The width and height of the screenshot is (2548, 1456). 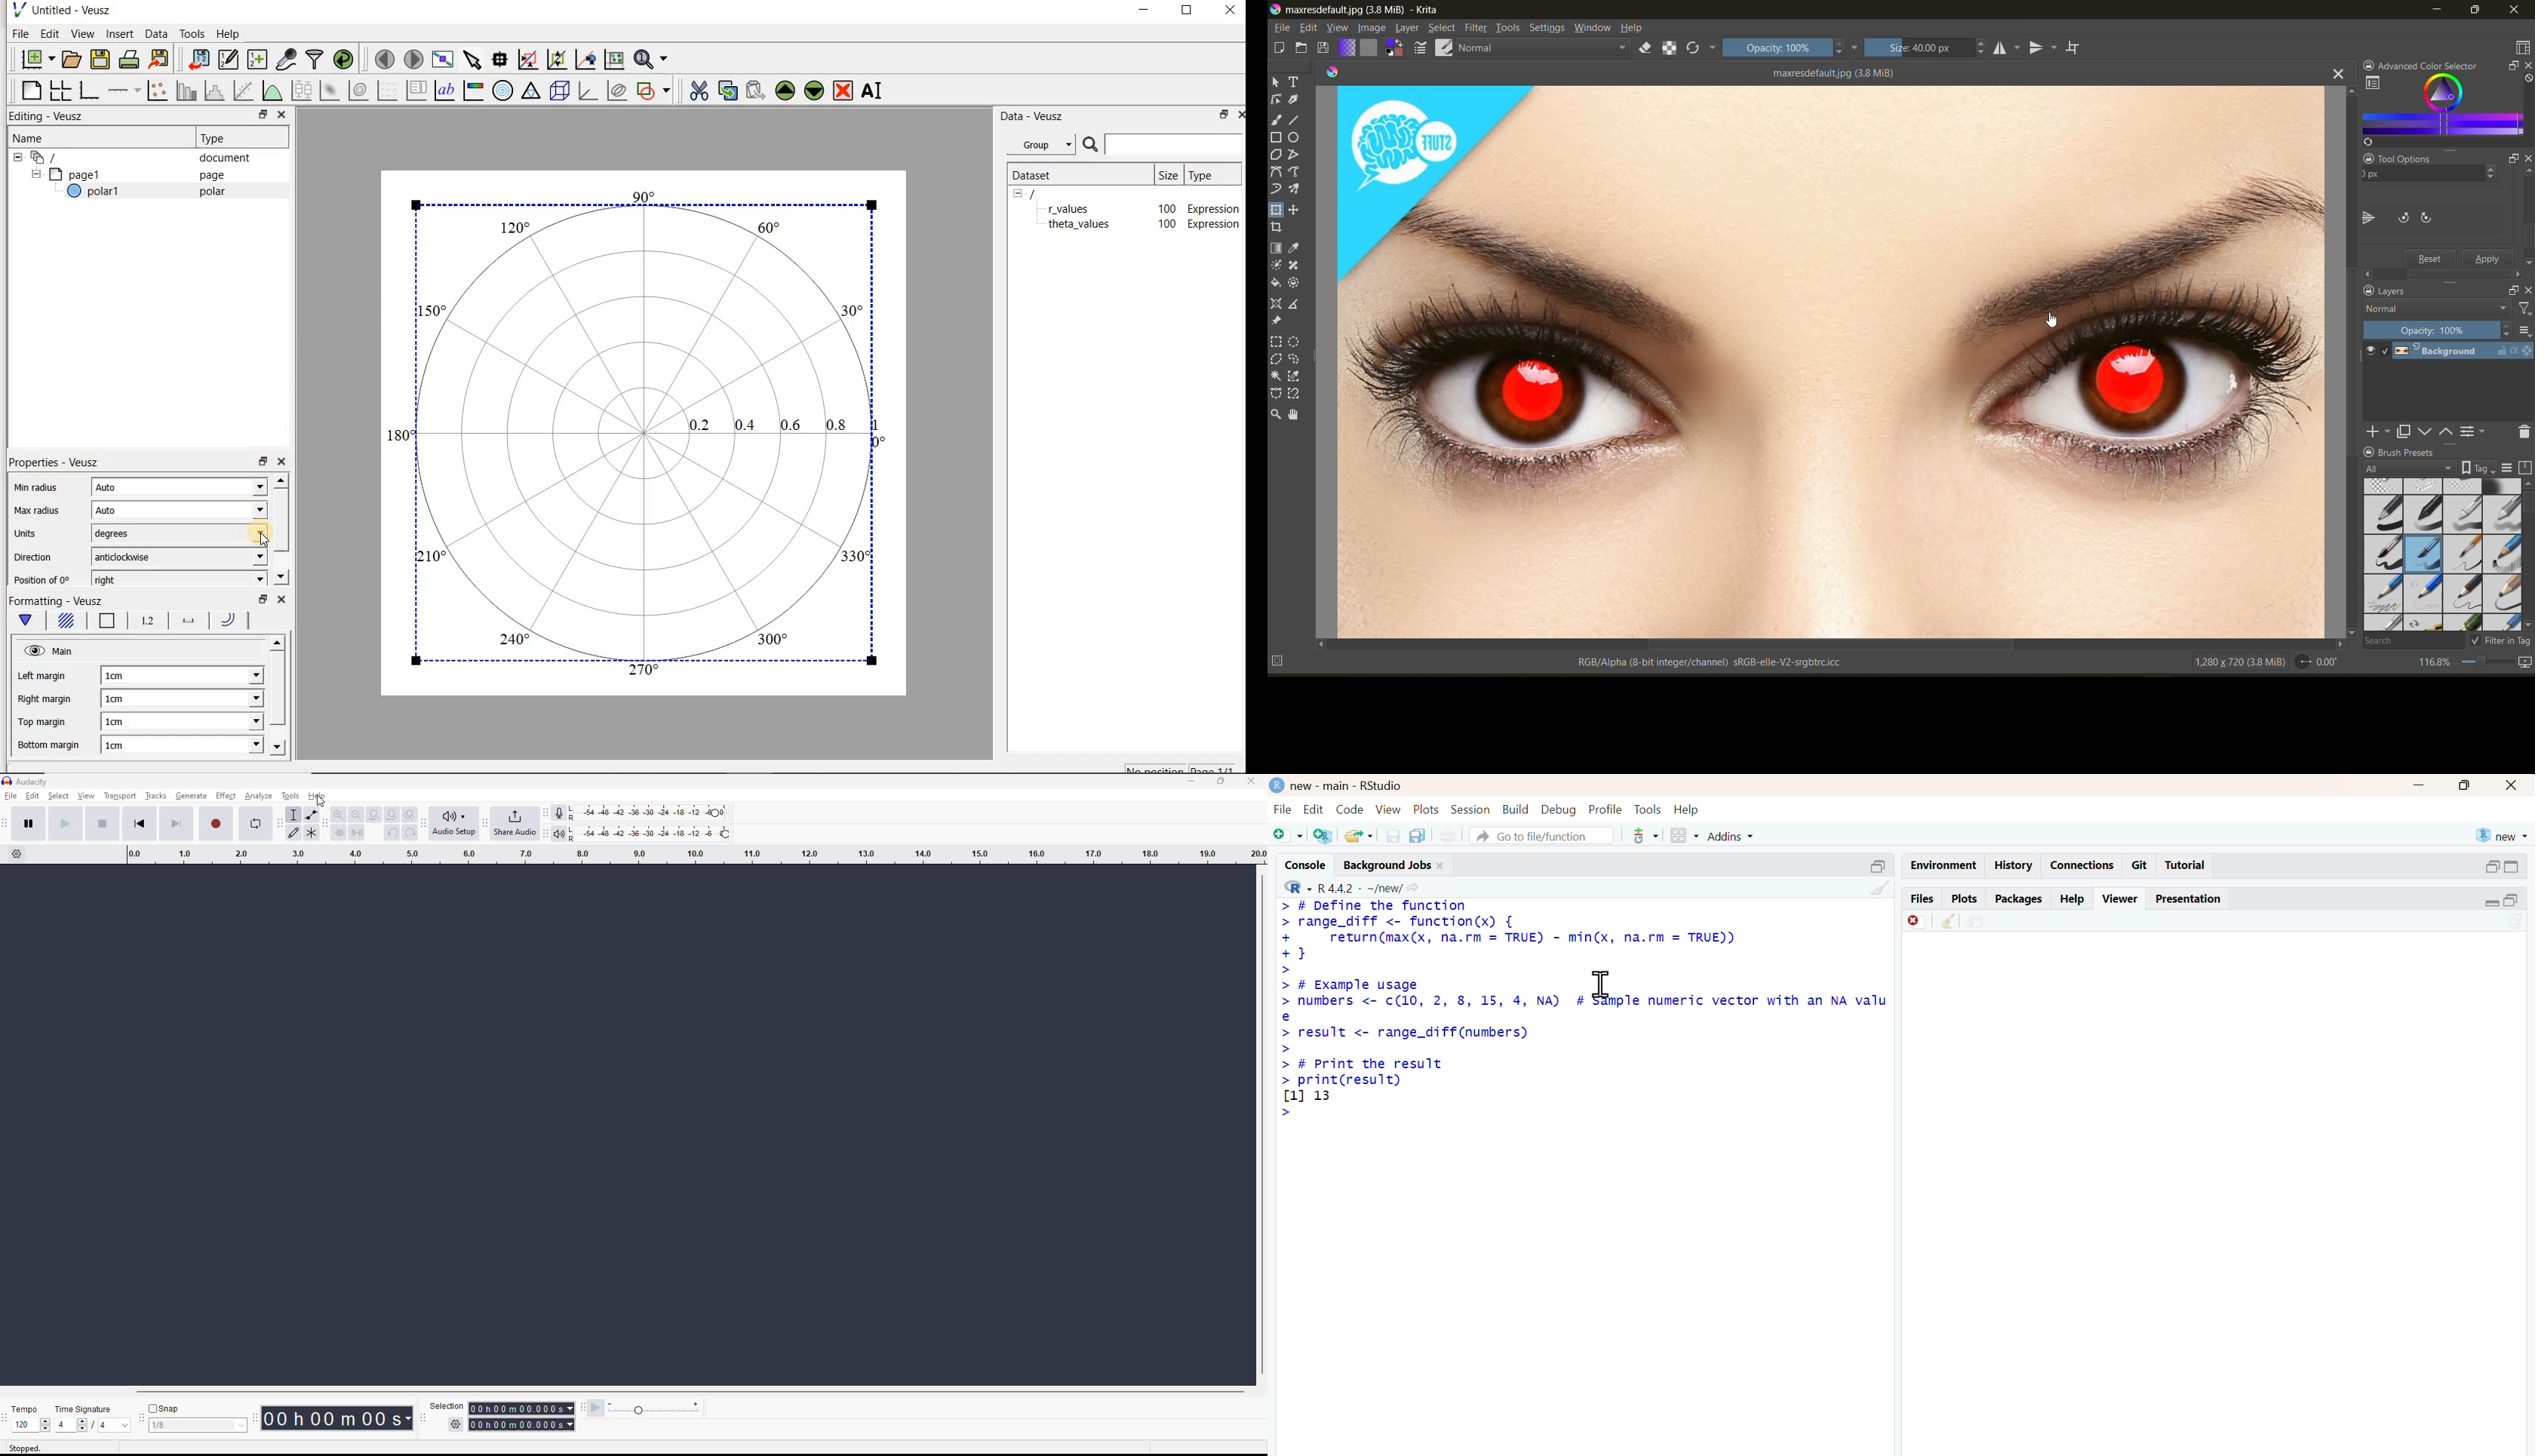 I want to click on preserve alpha, so click(x=1671, y=48).